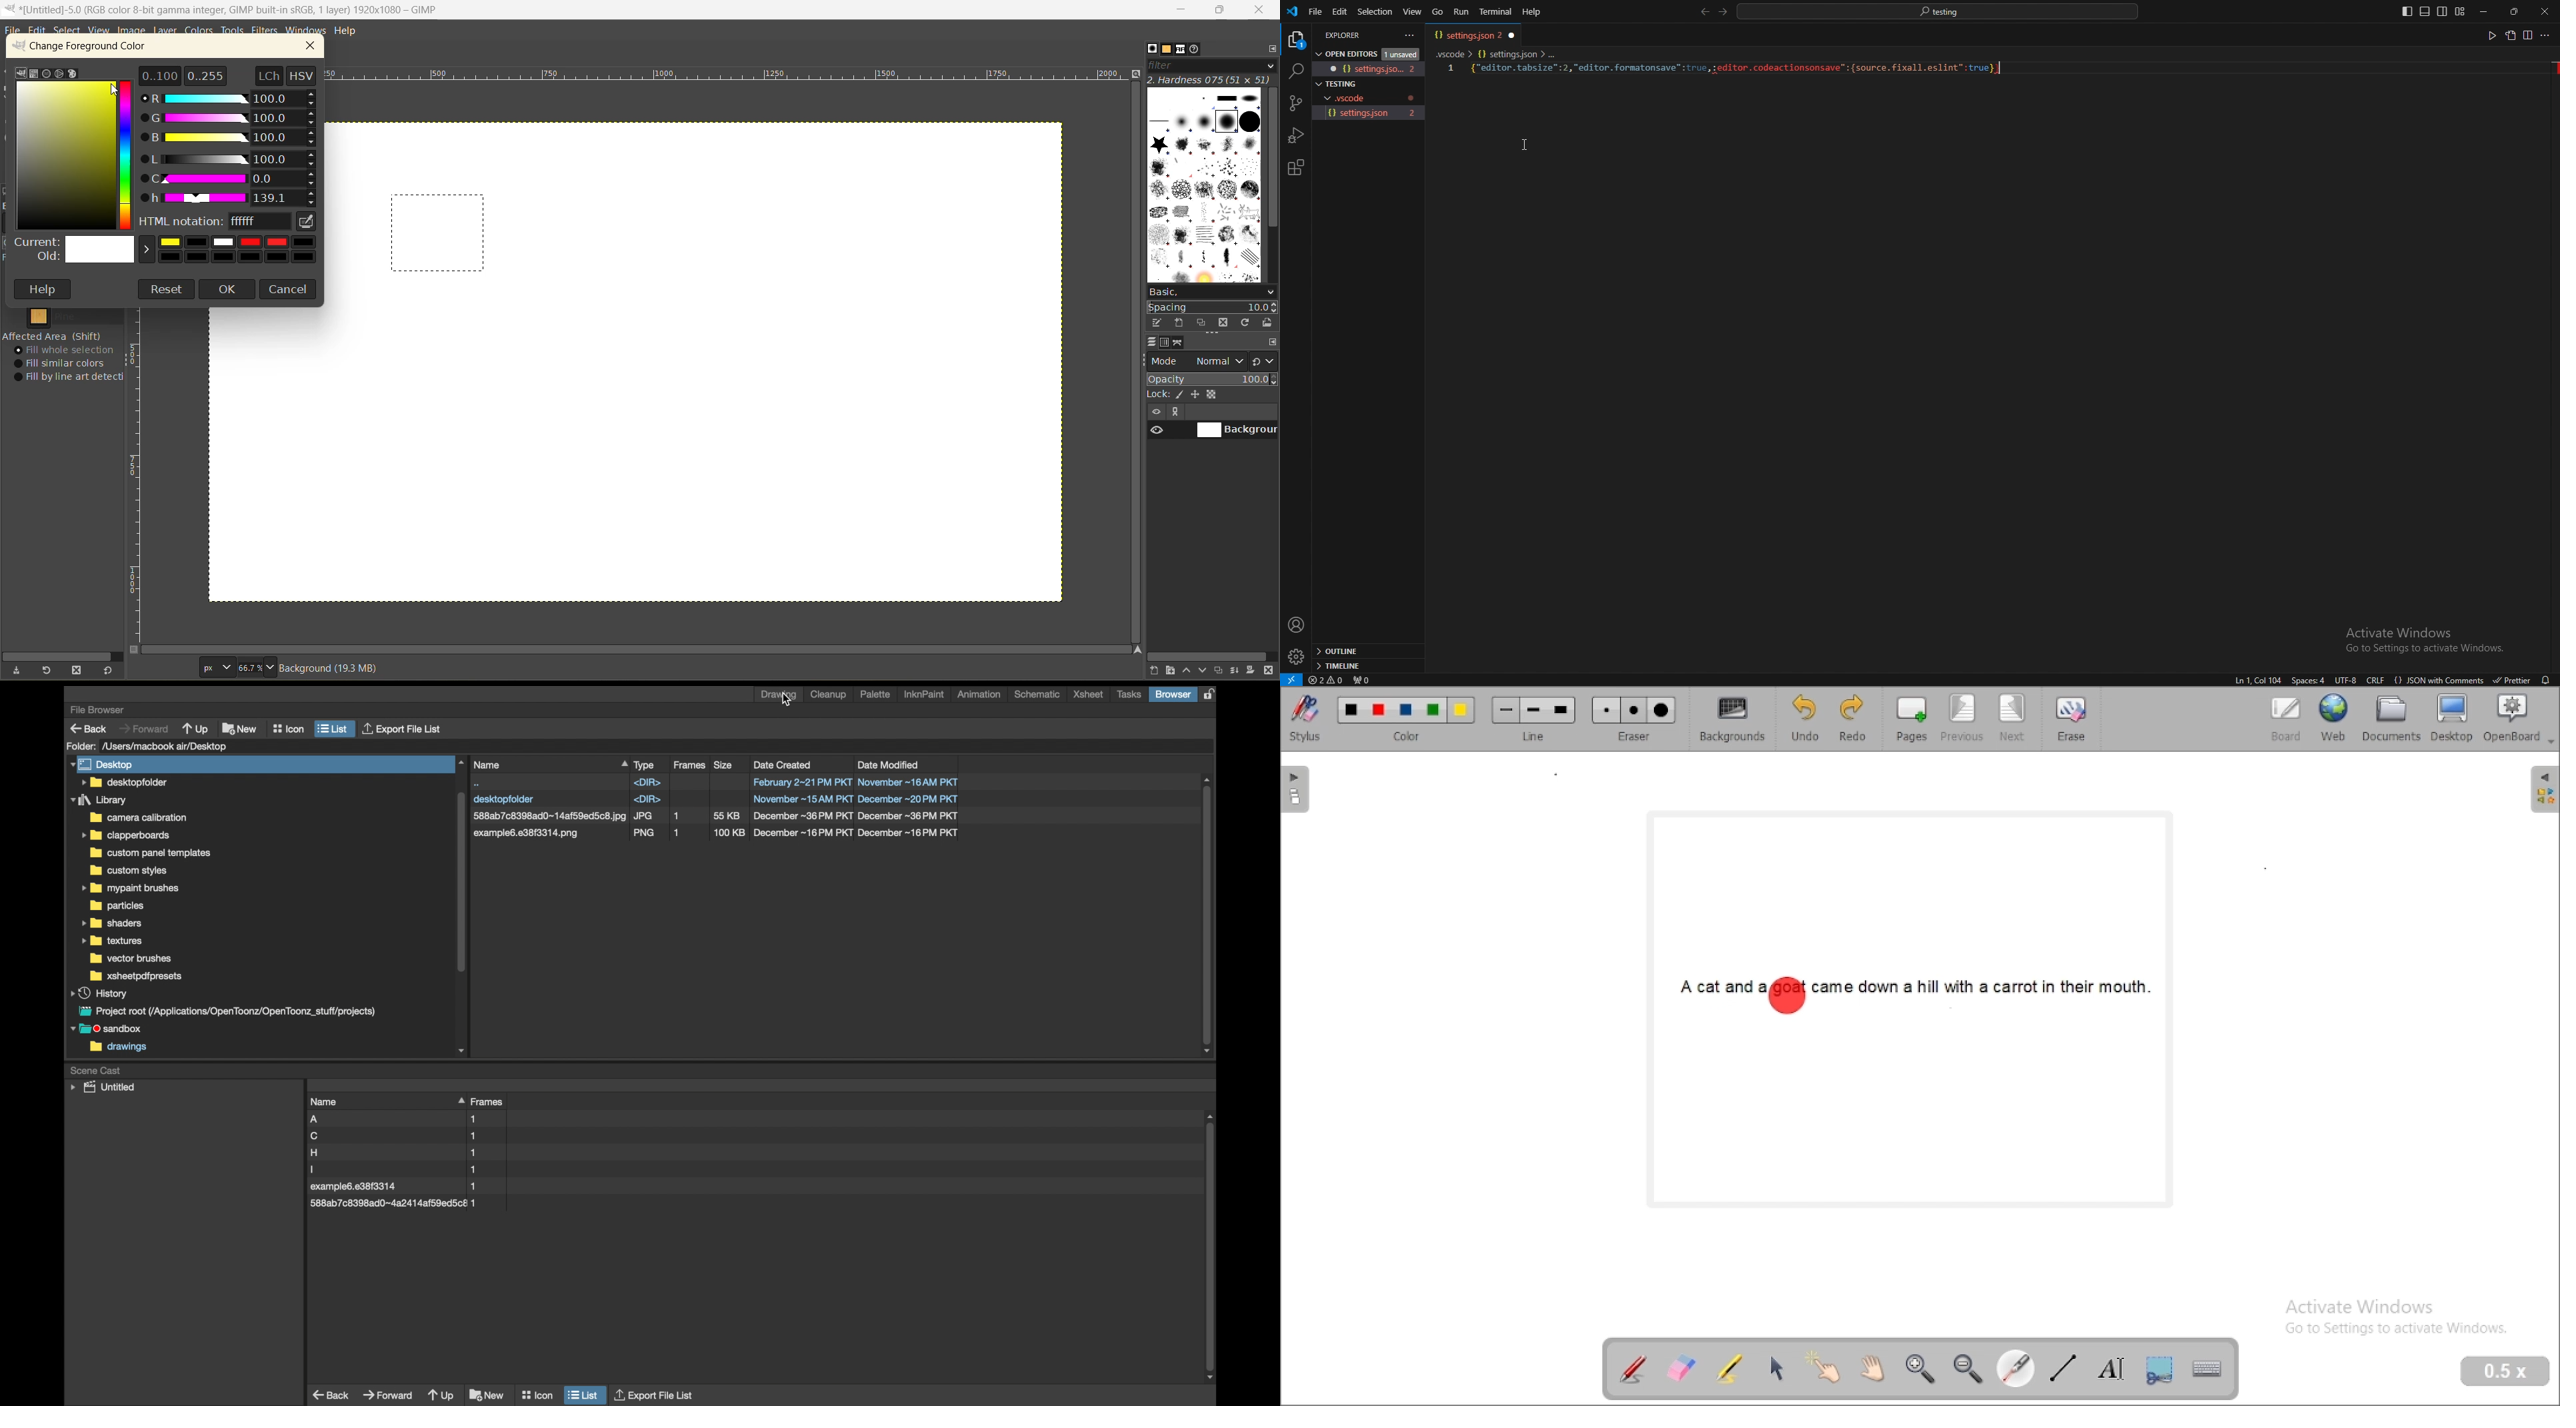 Image resolution: width=2576 pixels, height=1428 pixels. I want to click on search bar, so click(1938, 11).